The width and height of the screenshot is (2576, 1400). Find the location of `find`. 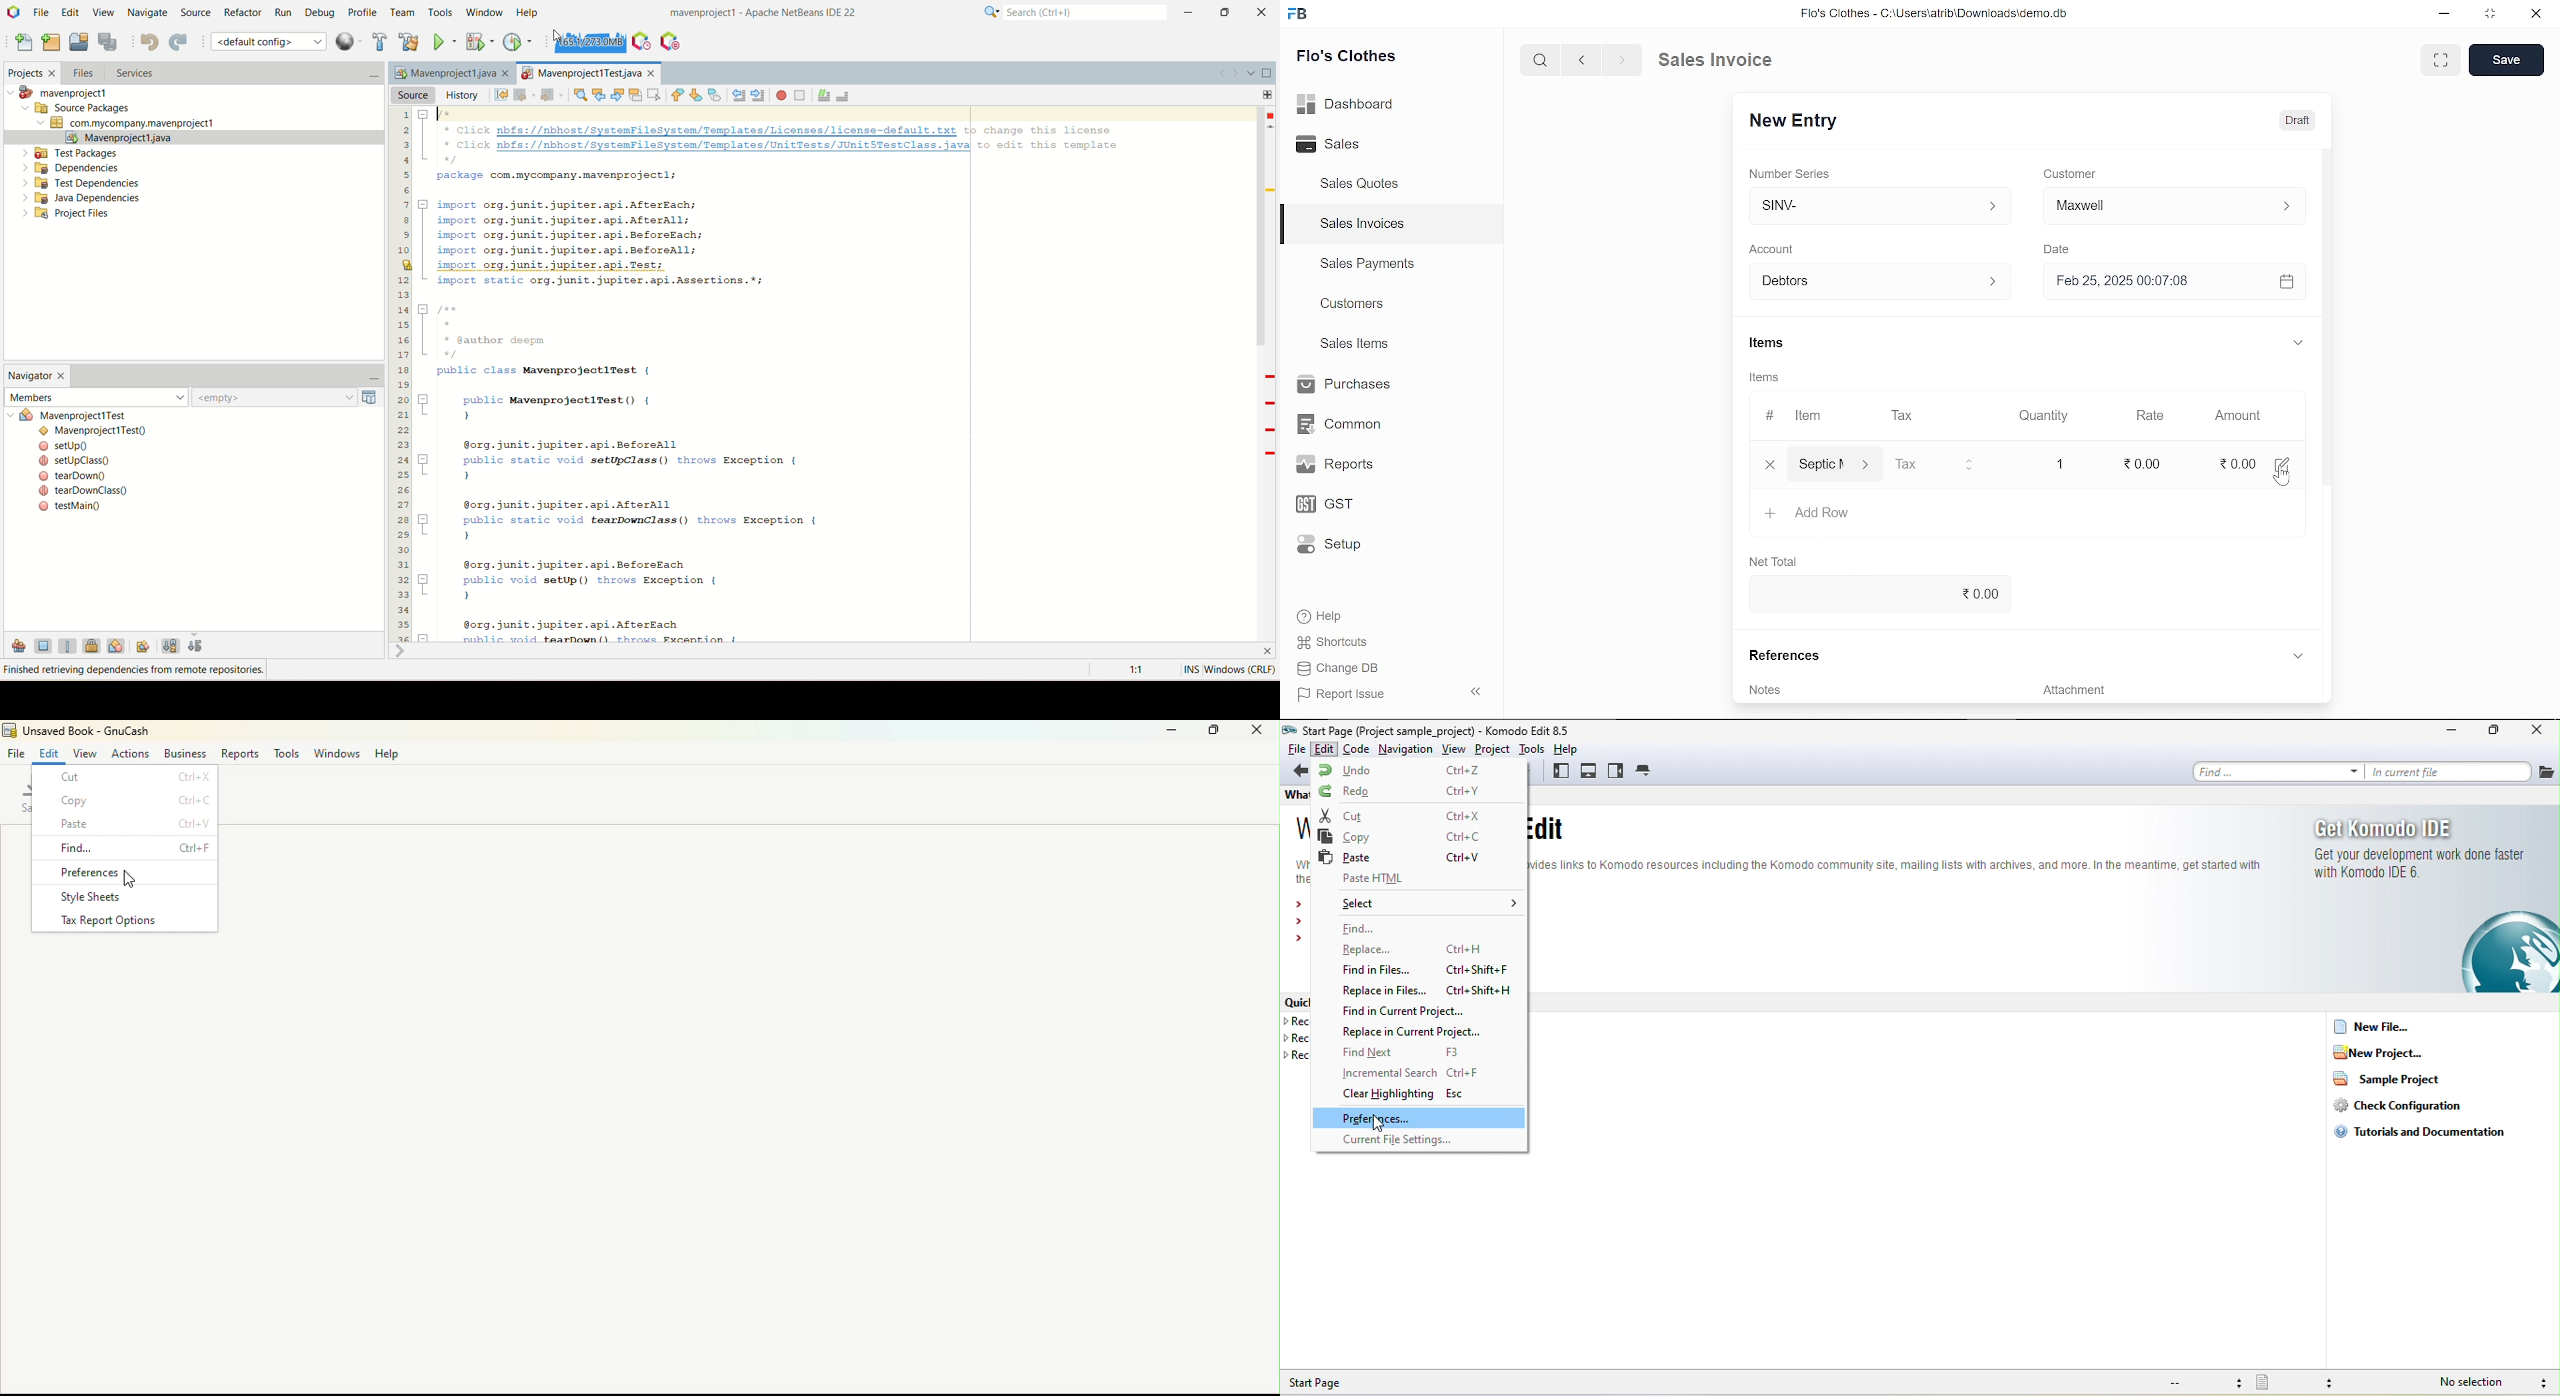

find is located at coordinates (1392, 929).